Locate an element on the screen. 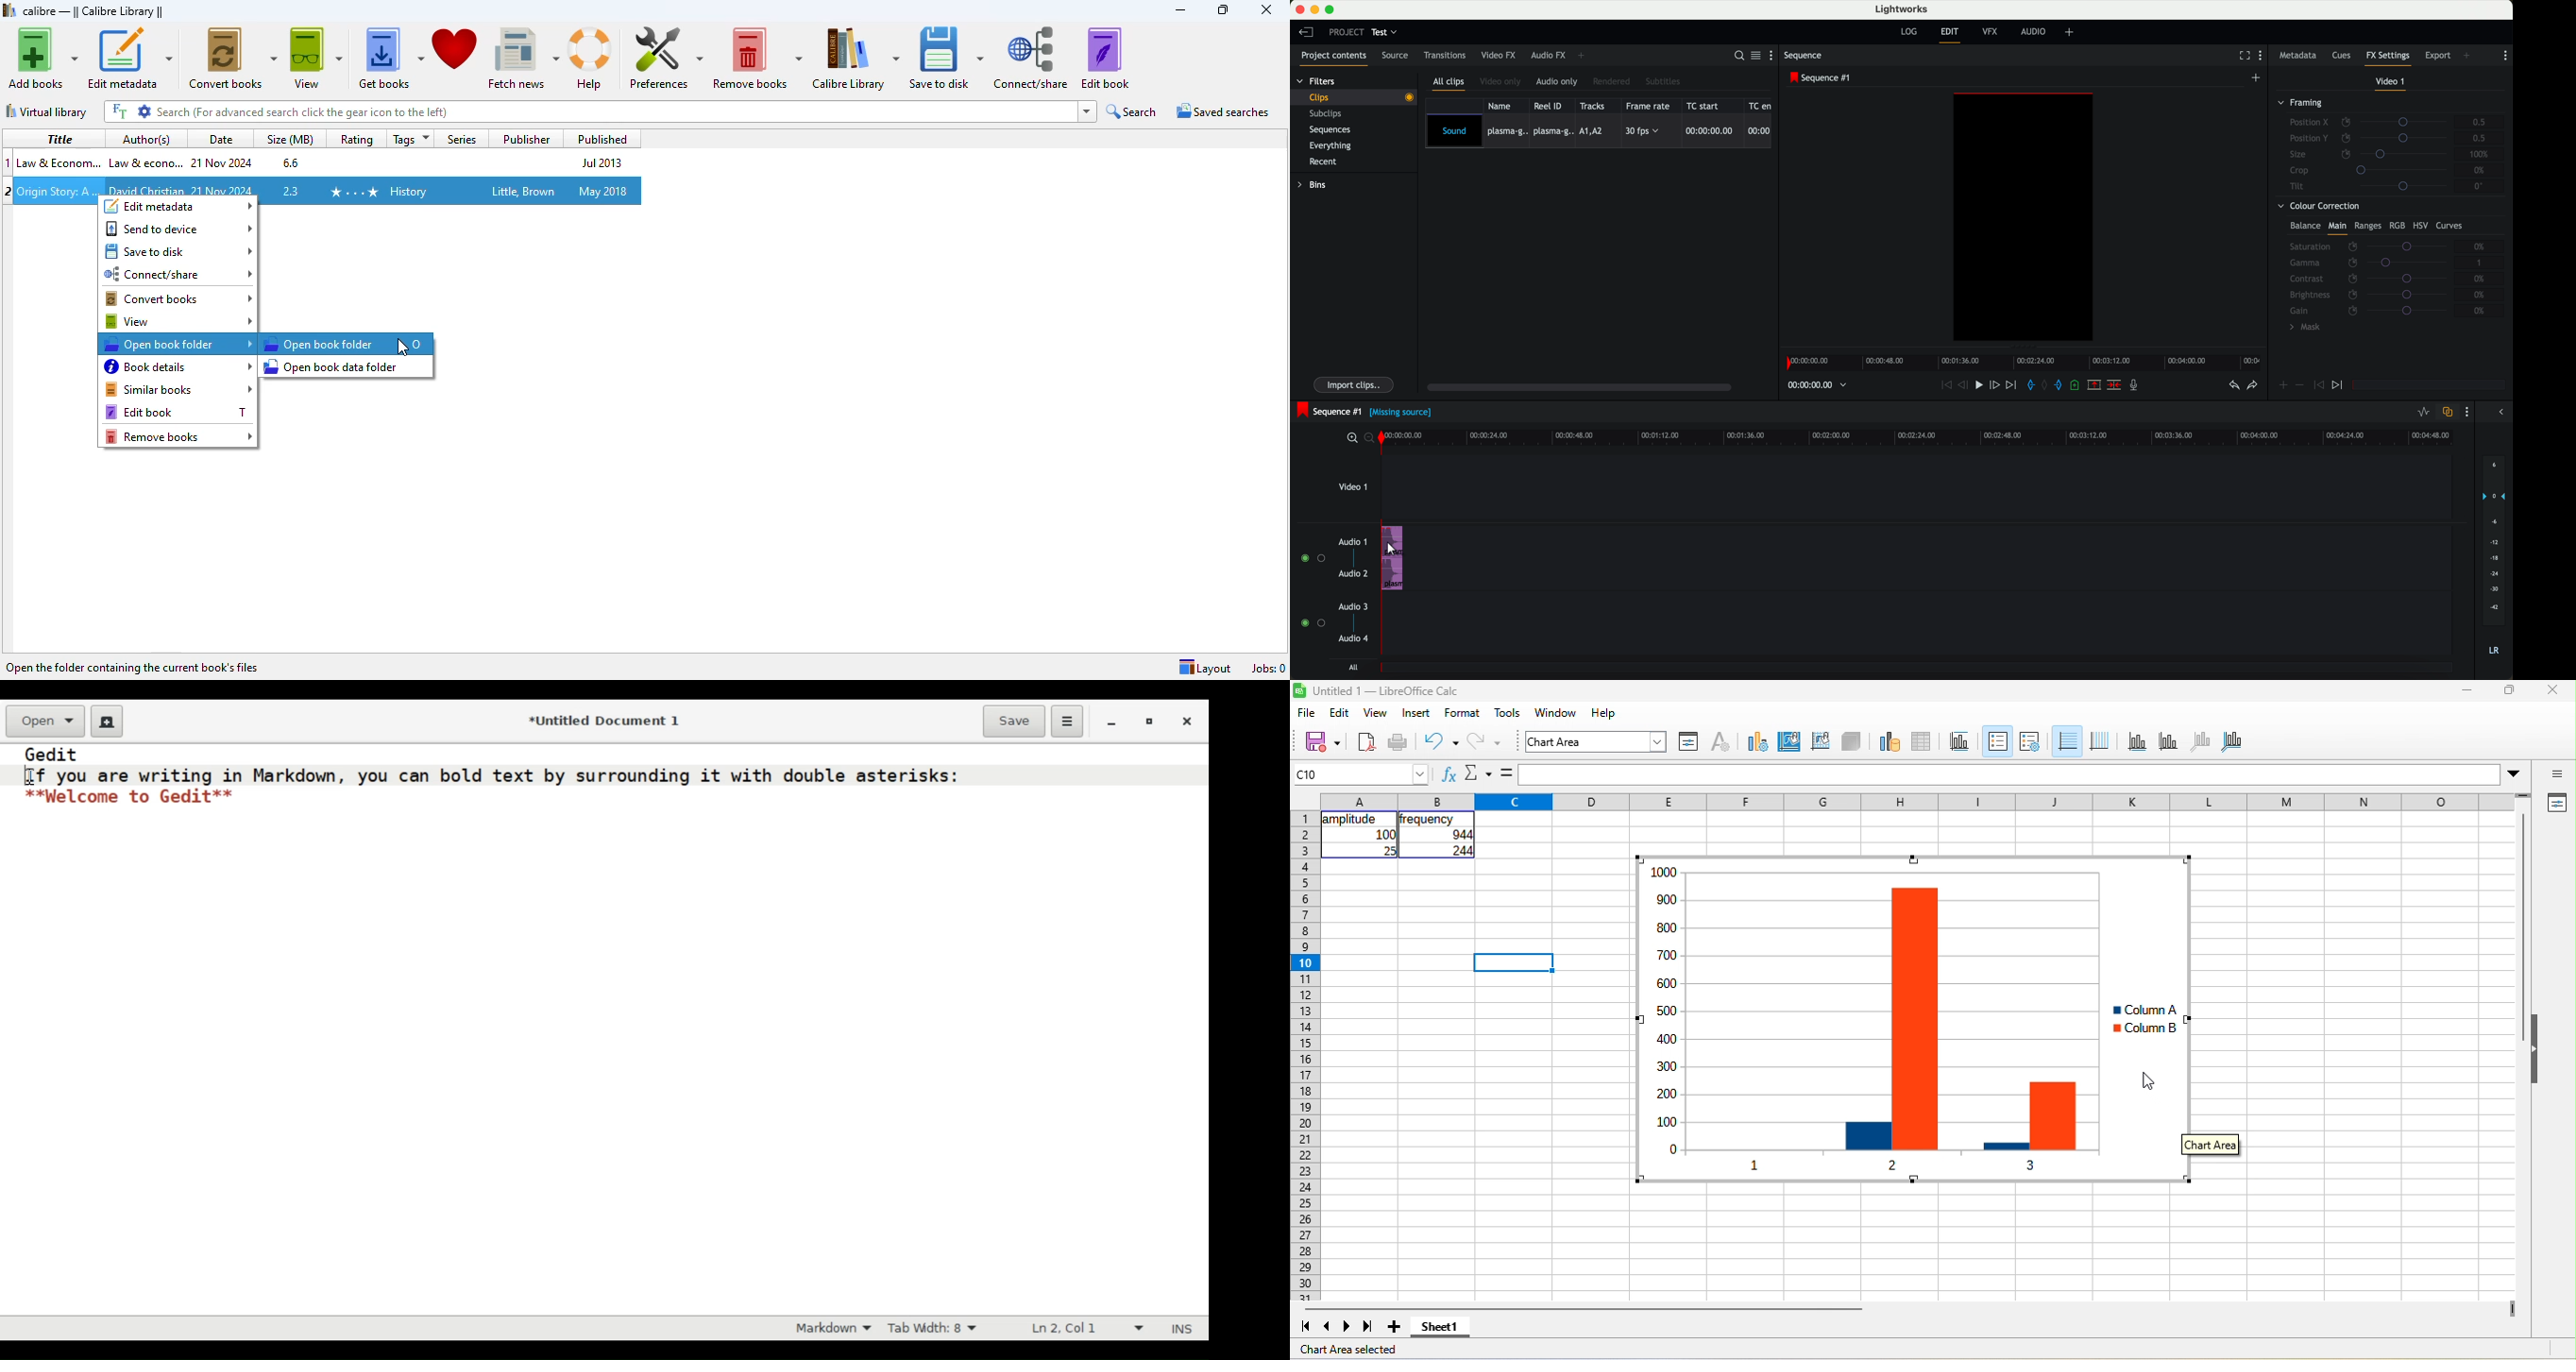  x axis is located at coordinates (2137, 742).